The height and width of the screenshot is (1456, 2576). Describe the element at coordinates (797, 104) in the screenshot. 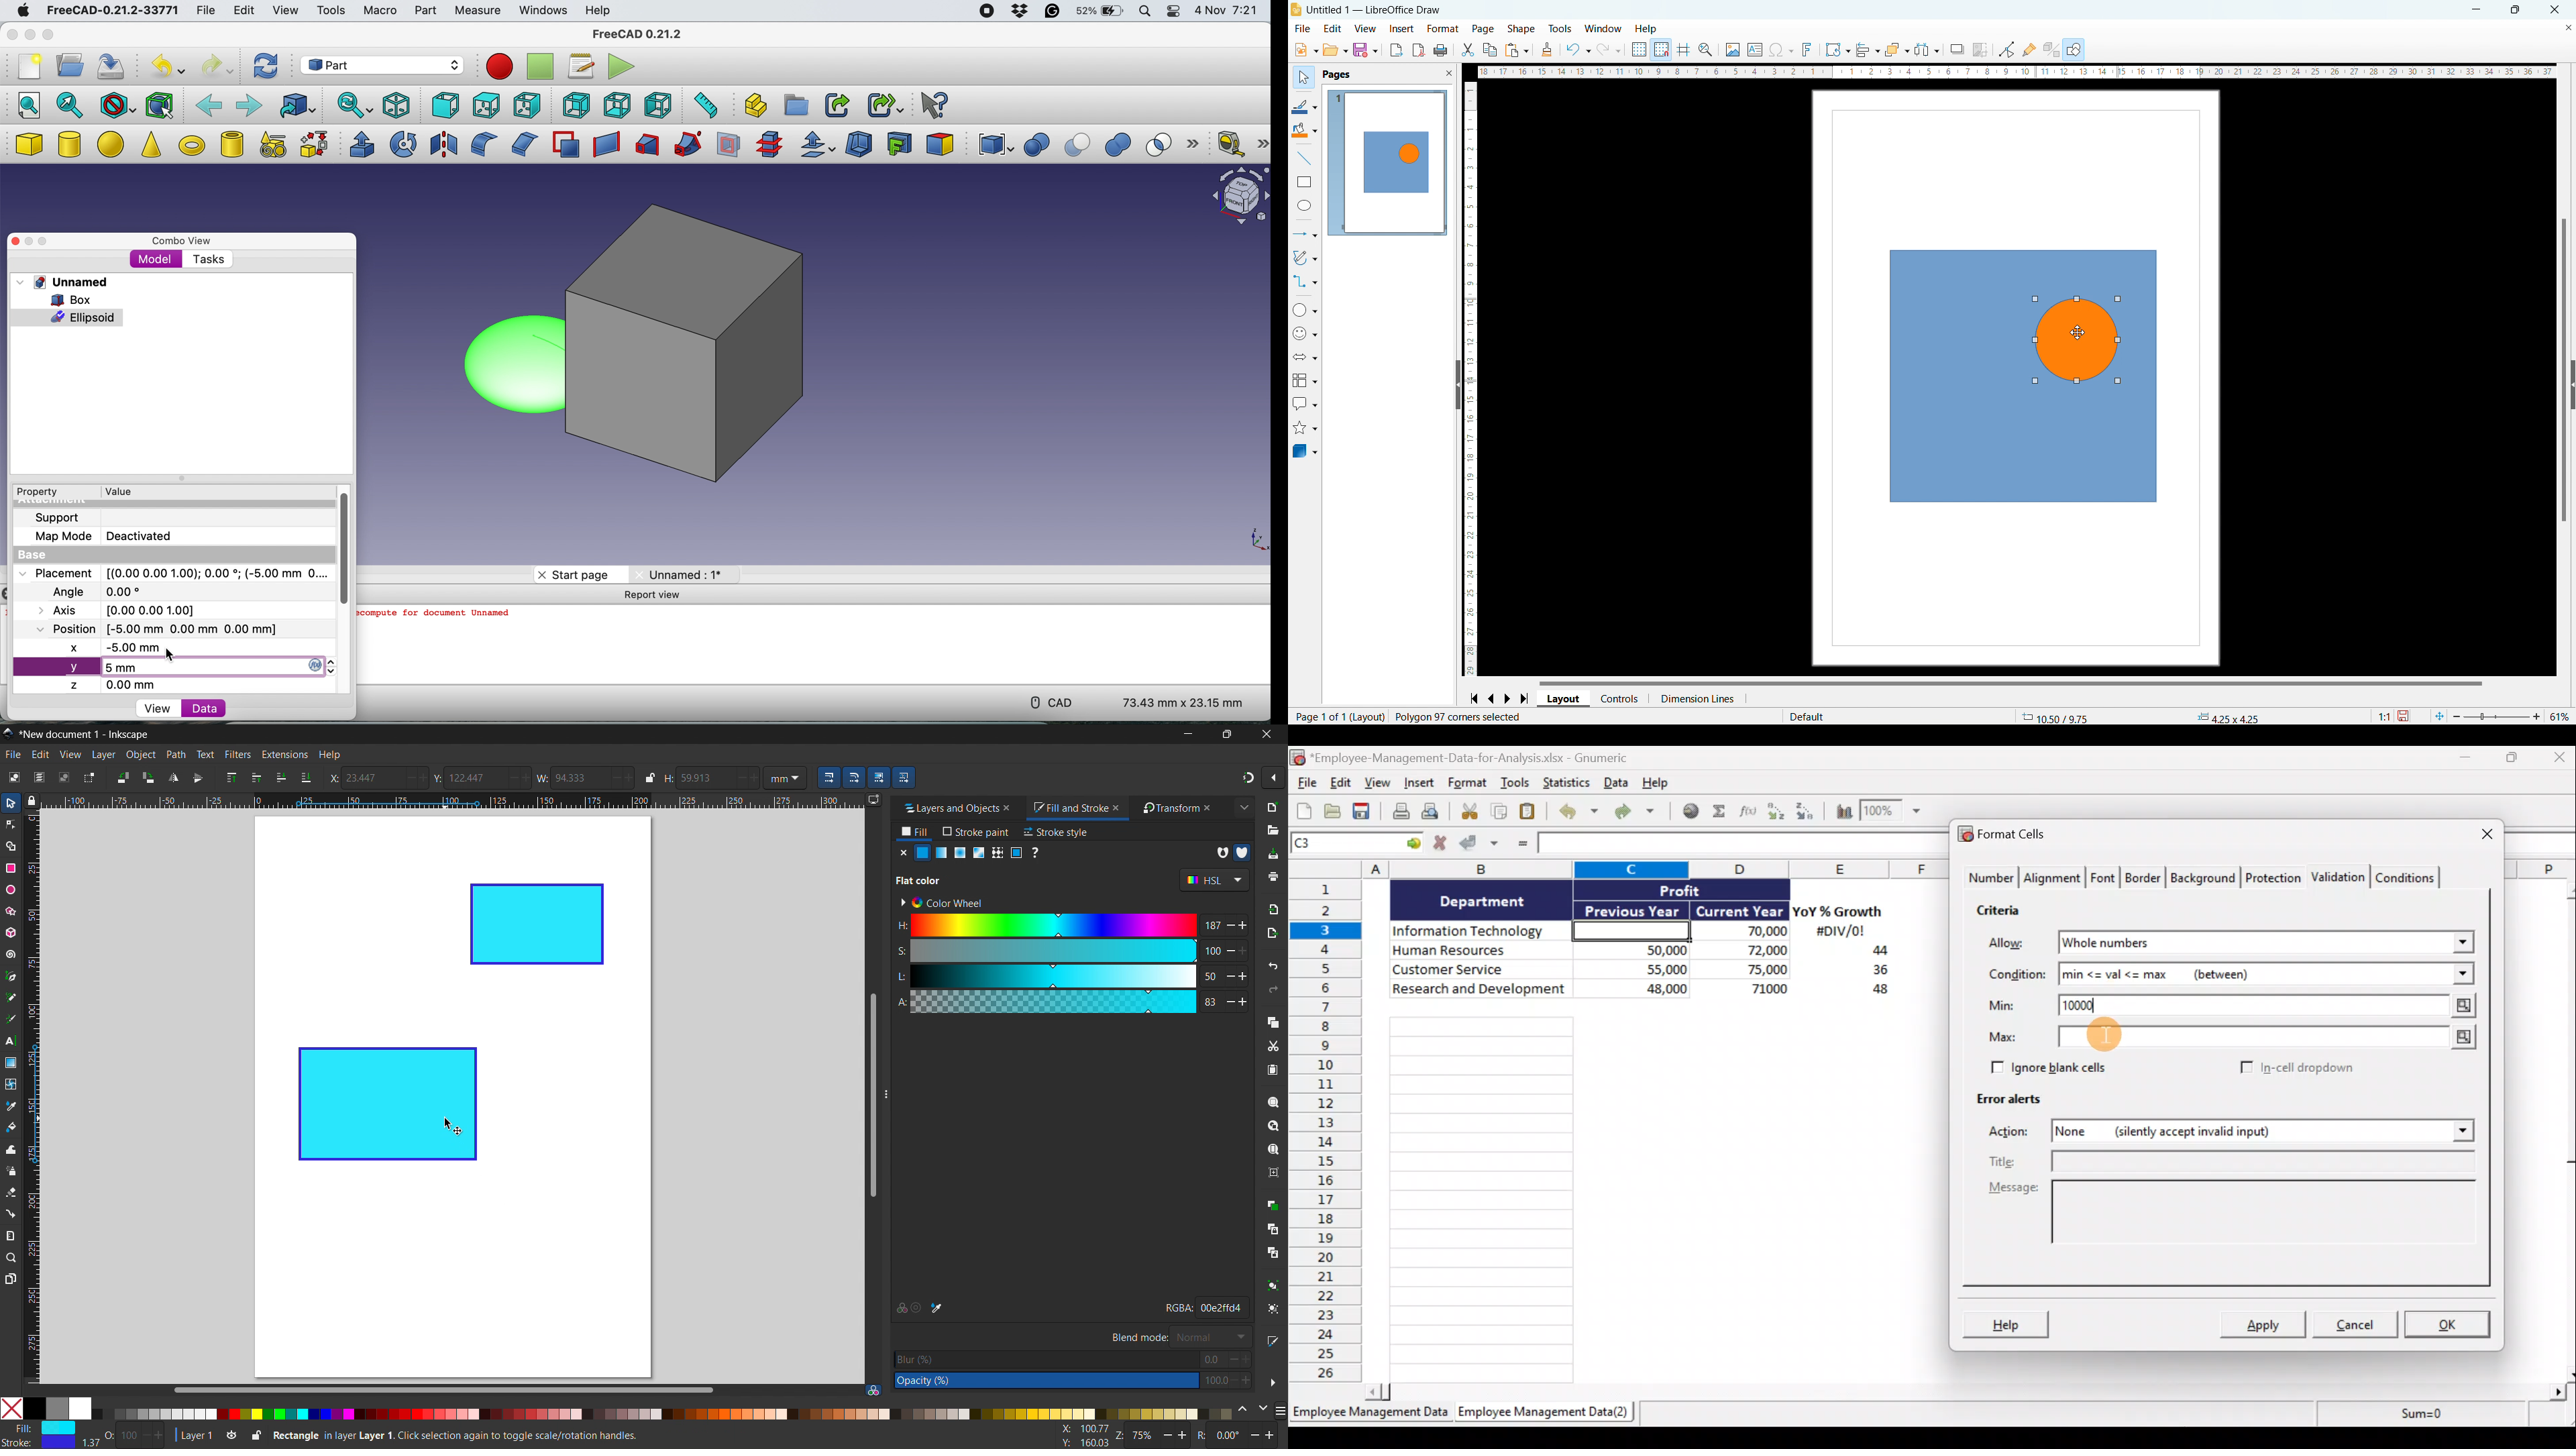

I see `create group` at that location.